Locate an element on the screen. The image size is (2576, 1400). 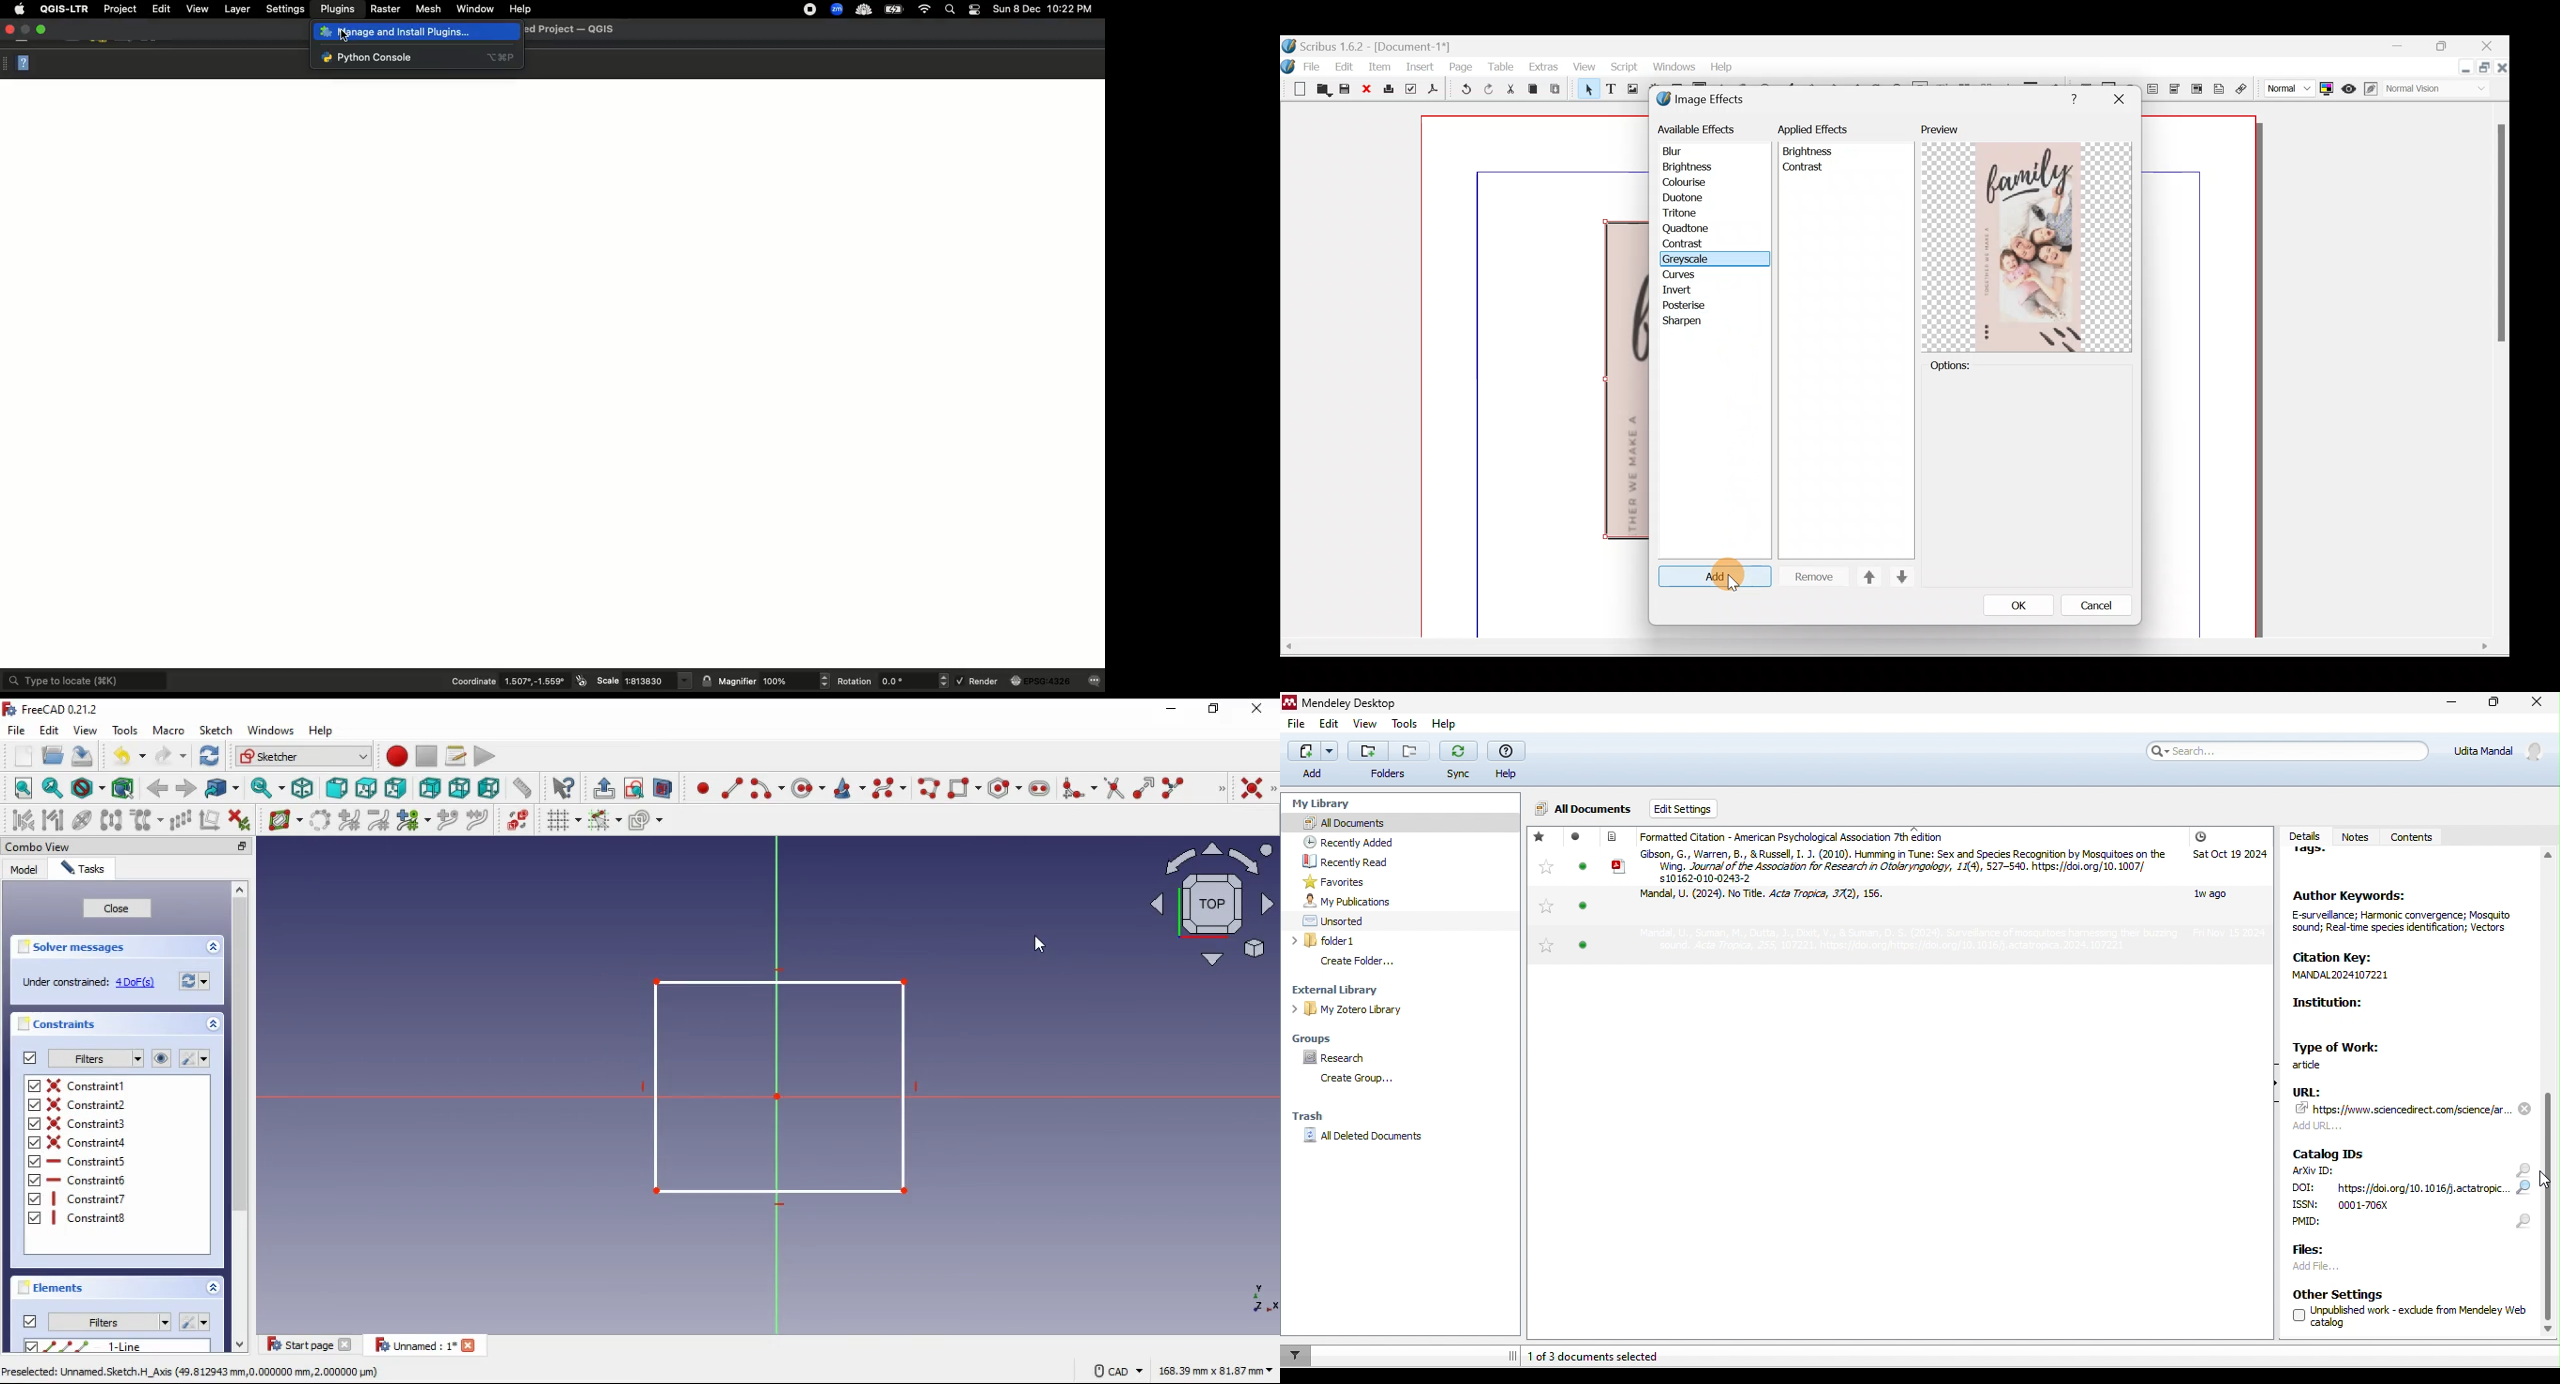
minimize is located at coordinates (2448, 704).